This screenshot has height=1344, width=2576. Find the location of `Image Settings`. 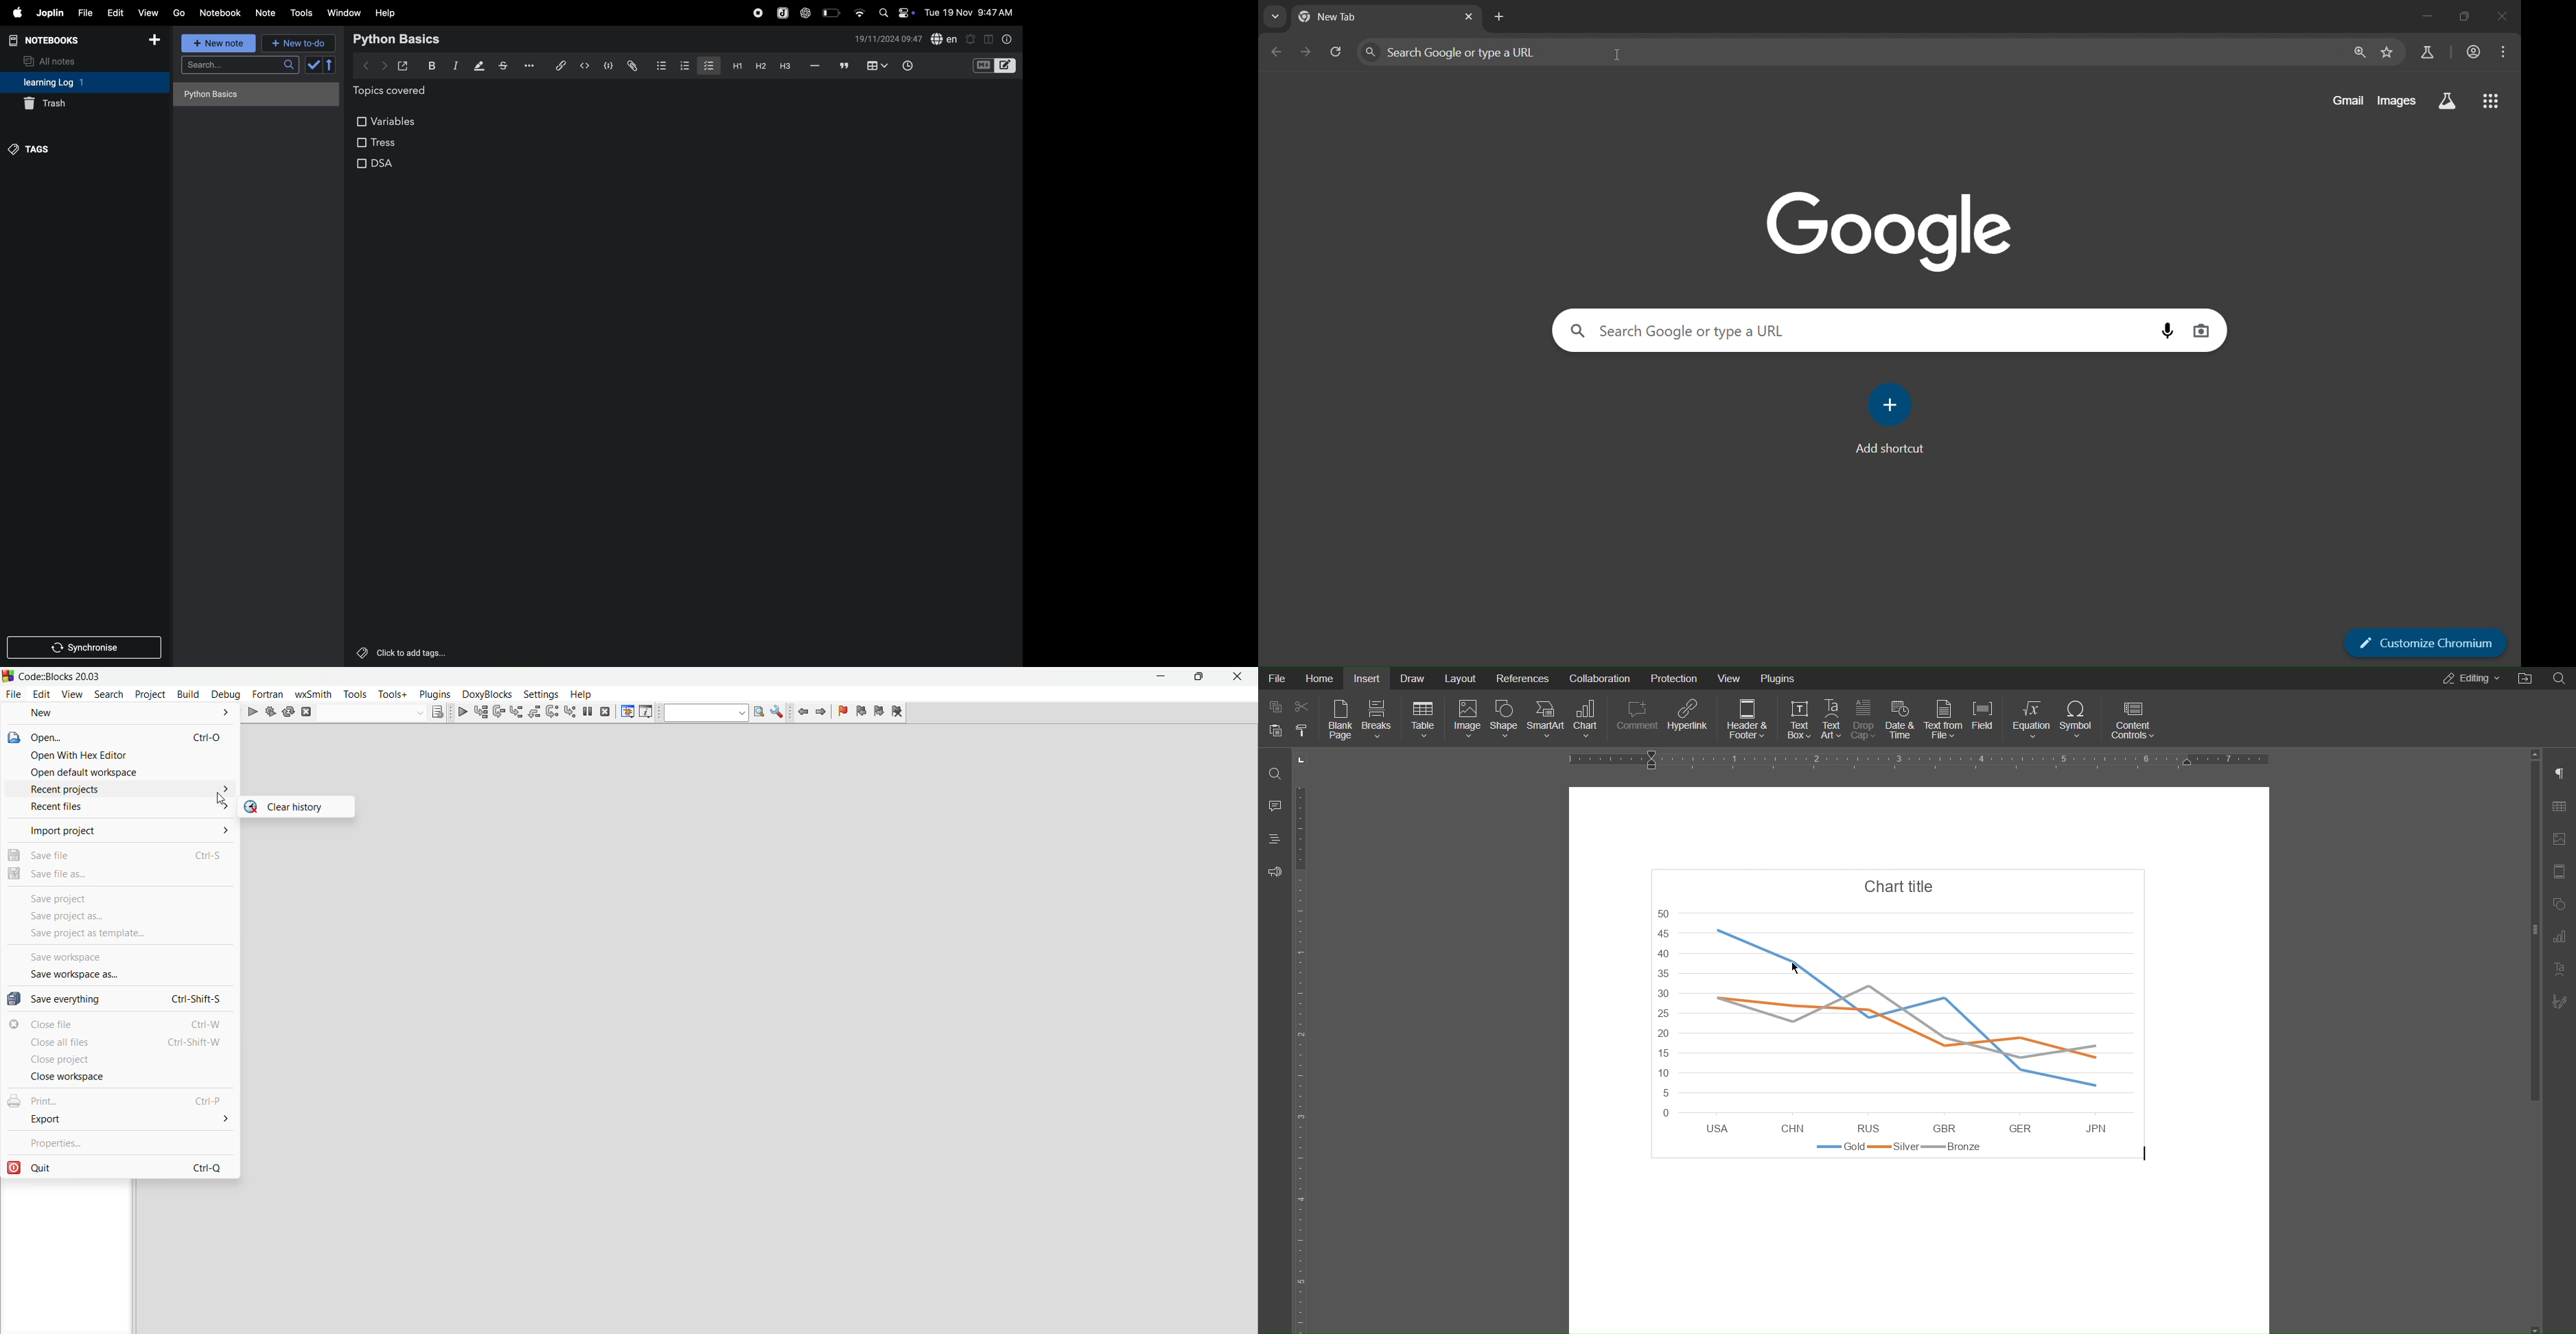

Image Settings is located at coordinates (2560, 838).